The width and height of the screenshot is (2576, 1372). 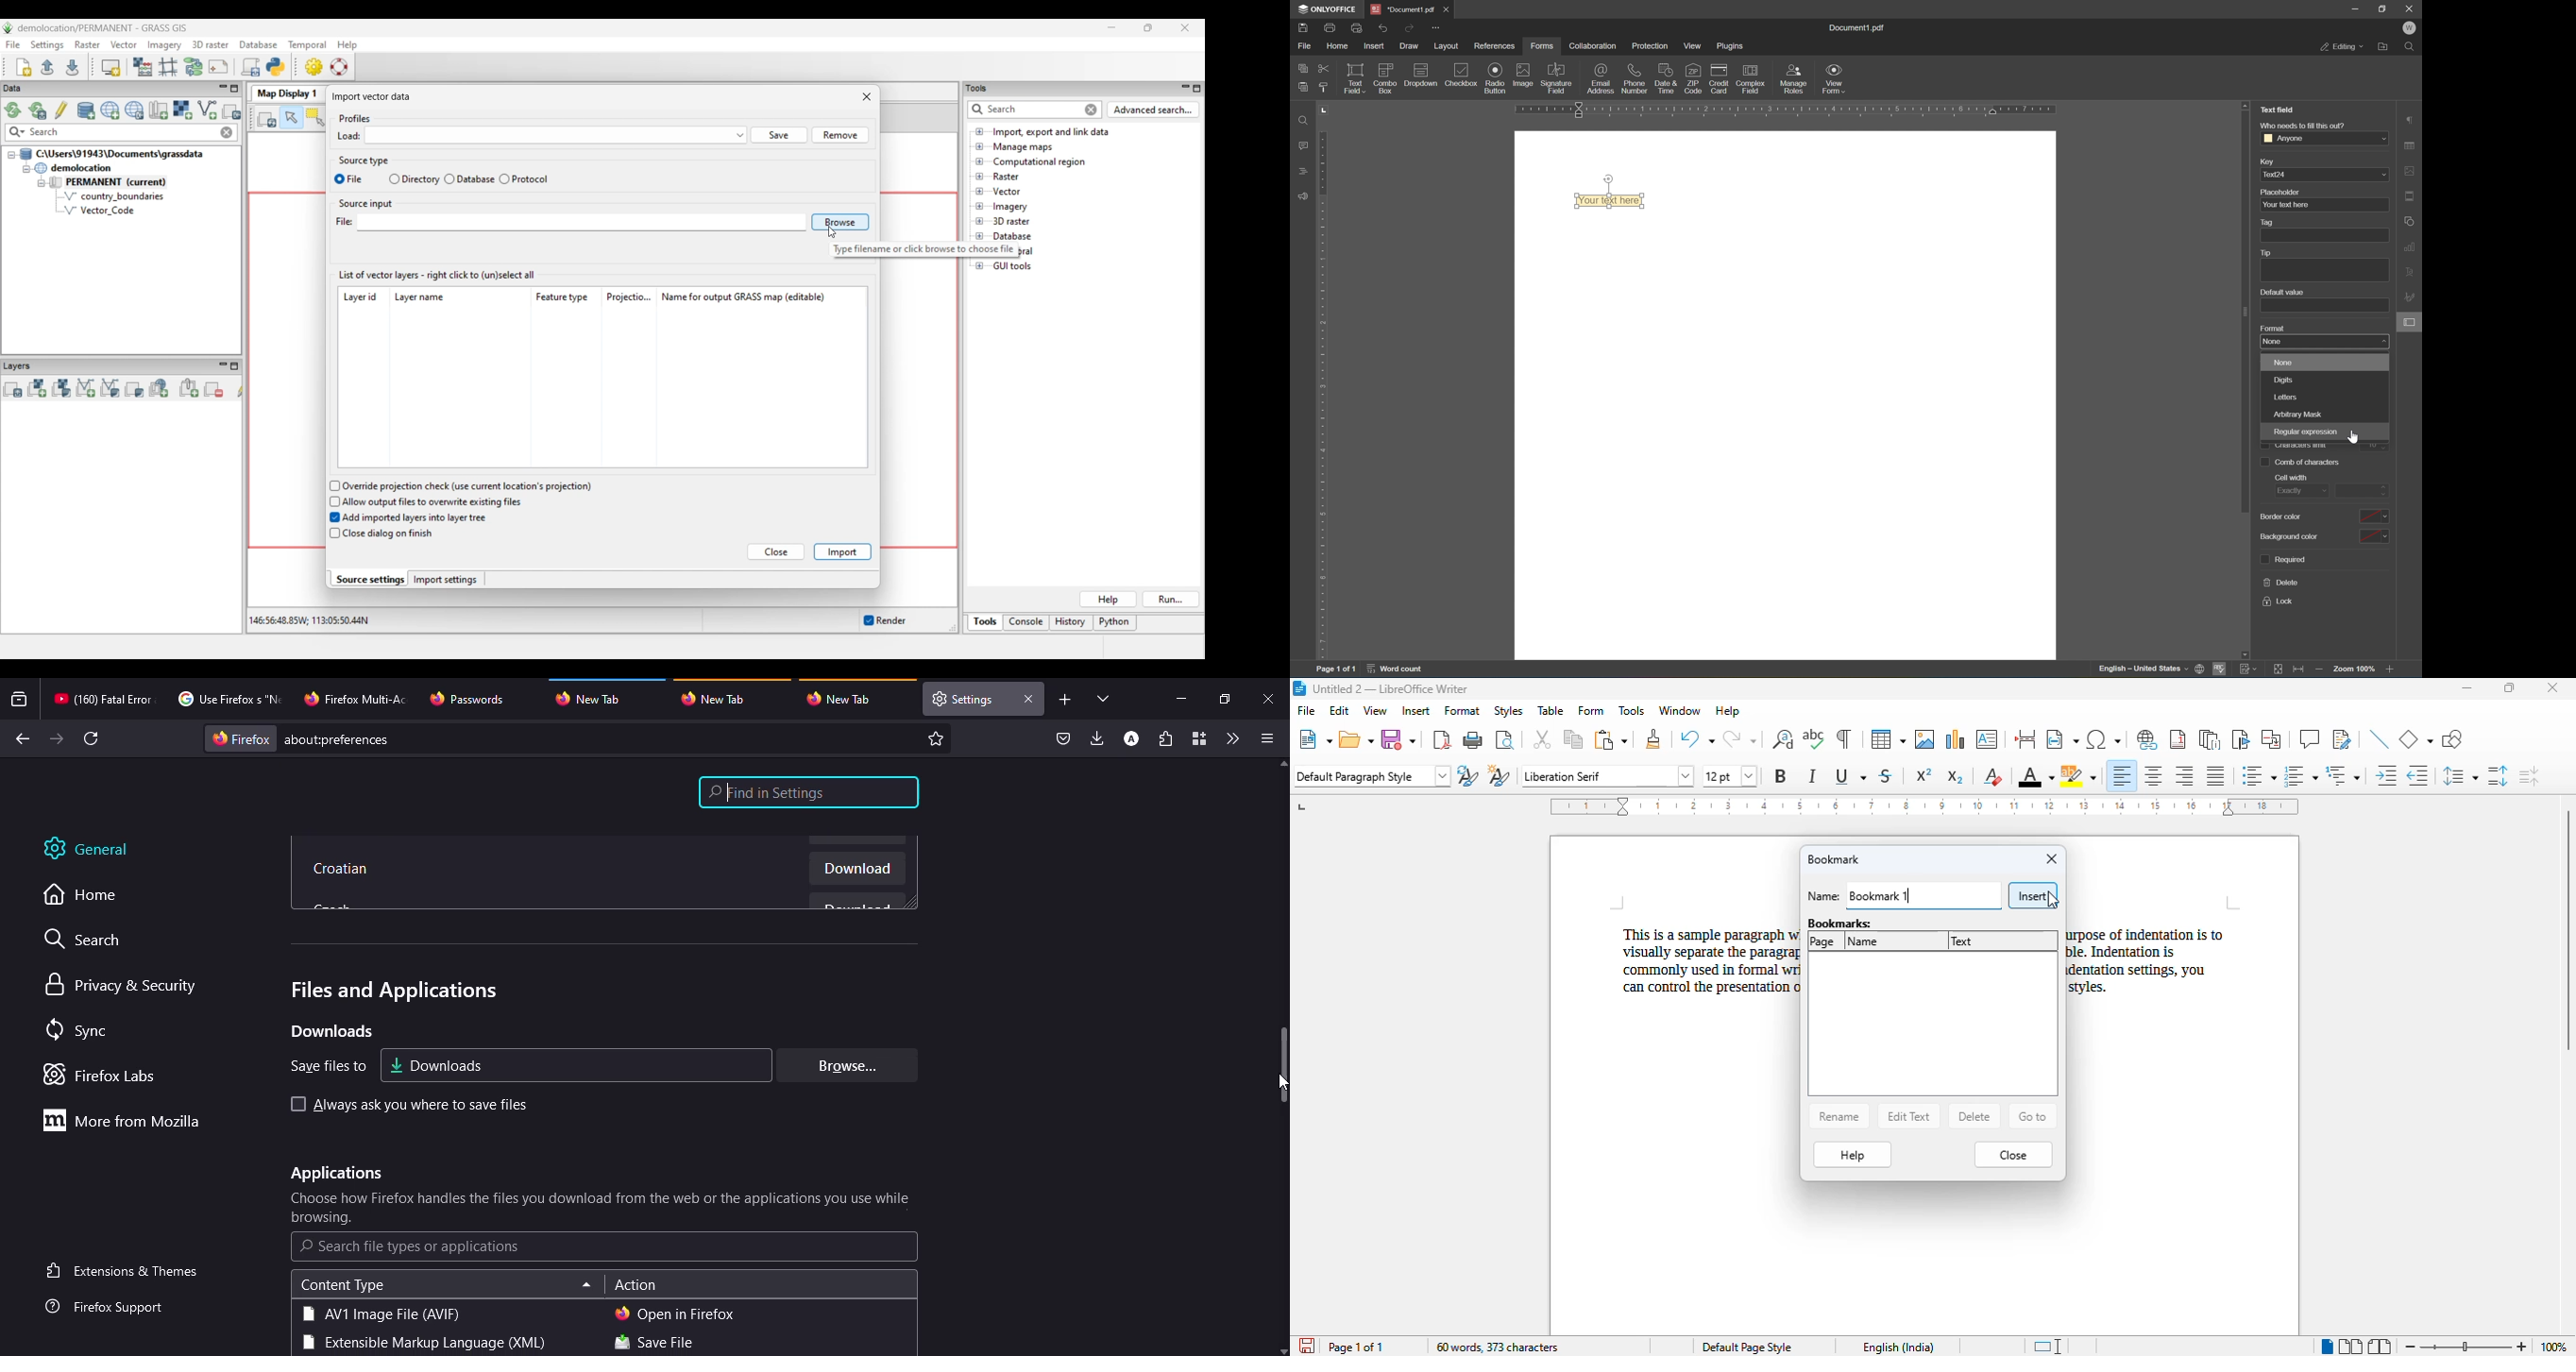 What do you see at coordinates (1301, 146) in the screenshot?
I see `comment` at bounding box center [1301, 146].